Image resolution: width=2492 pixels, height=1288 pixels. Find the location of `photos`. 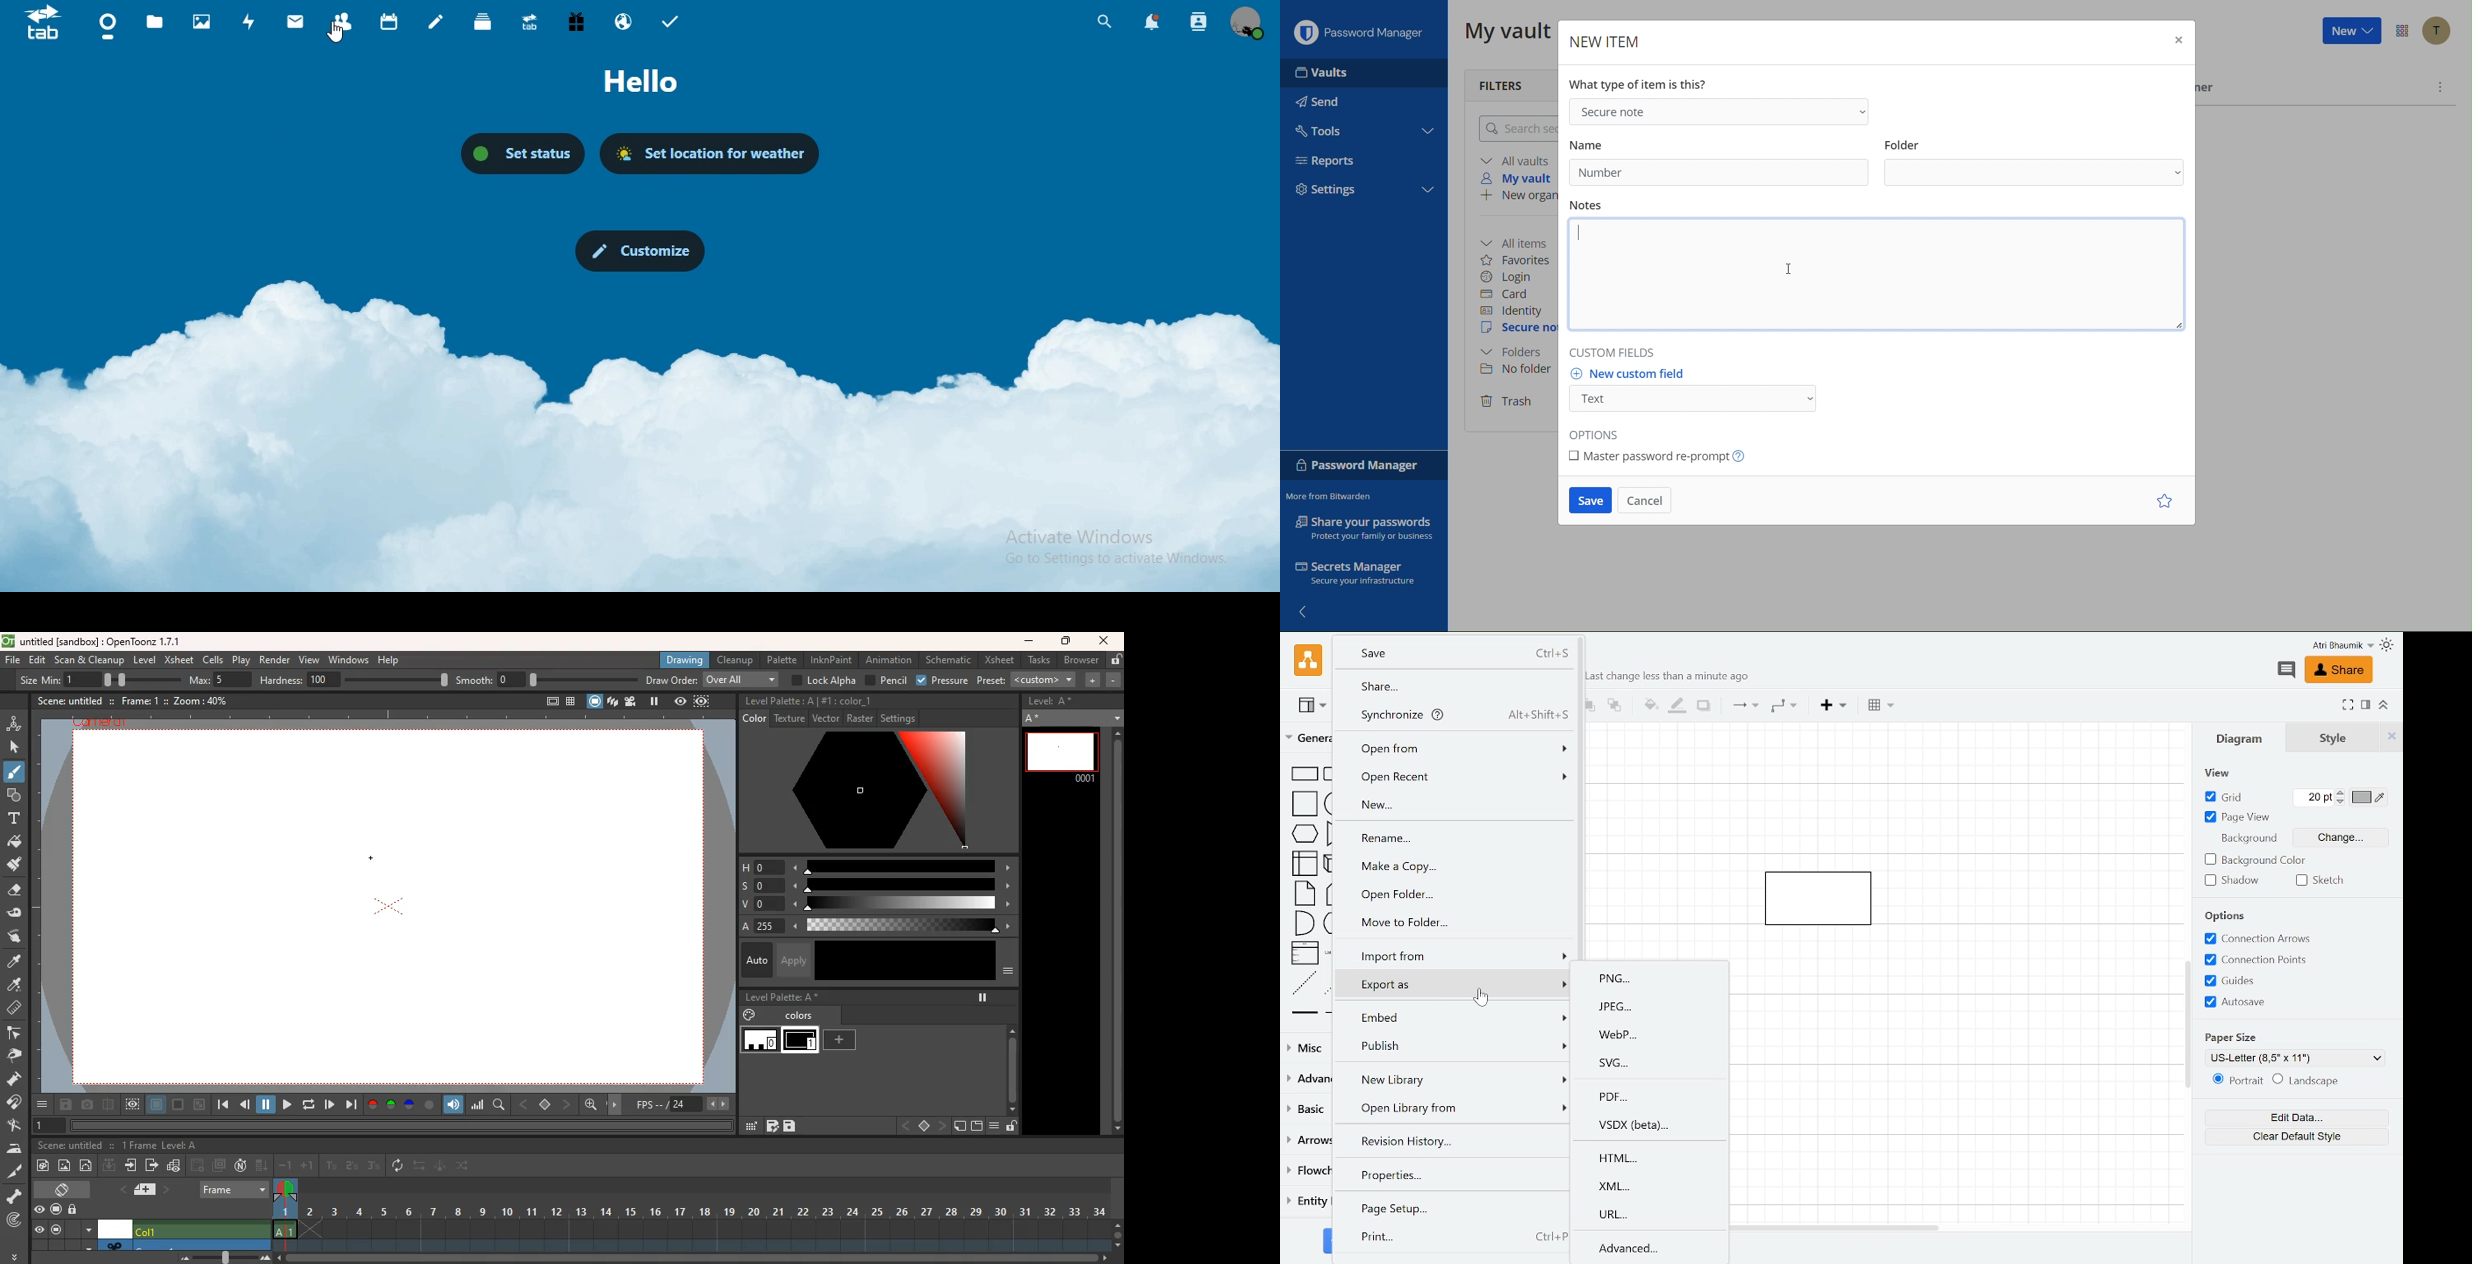

photos is located at coordinates (203, 21).